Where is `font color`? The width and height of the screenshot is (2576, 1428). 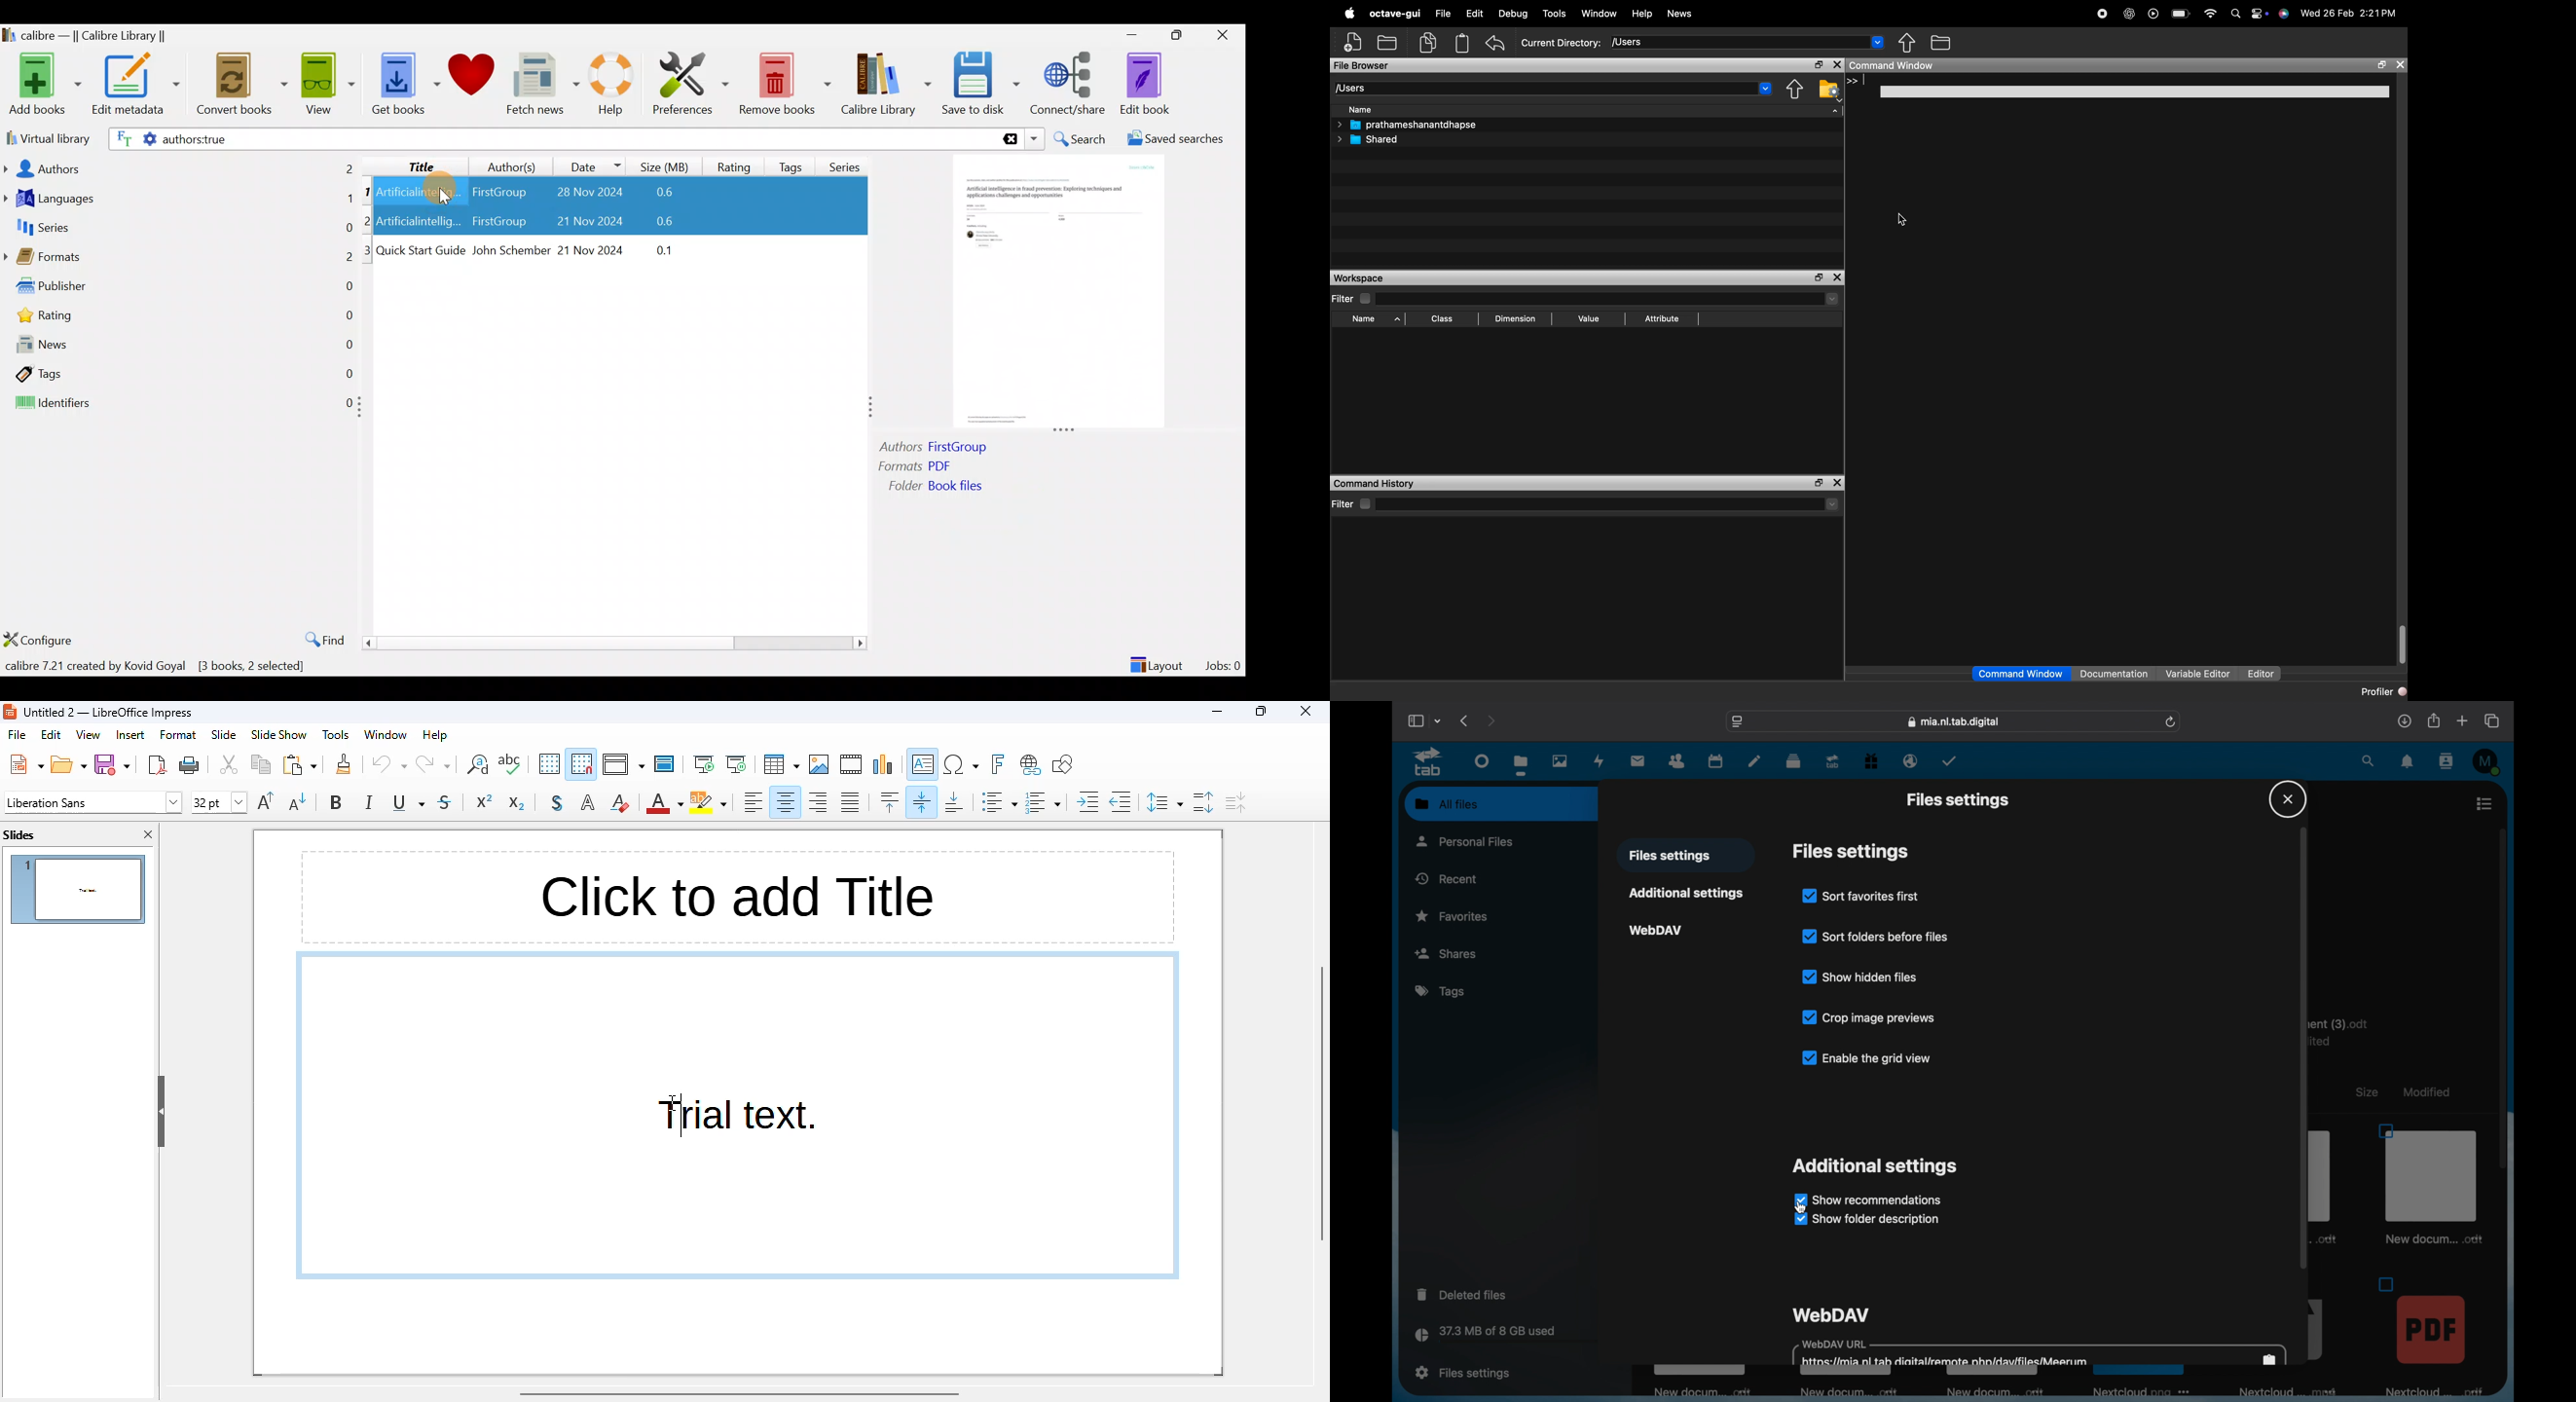
font color is located at coordinates (664, 804).